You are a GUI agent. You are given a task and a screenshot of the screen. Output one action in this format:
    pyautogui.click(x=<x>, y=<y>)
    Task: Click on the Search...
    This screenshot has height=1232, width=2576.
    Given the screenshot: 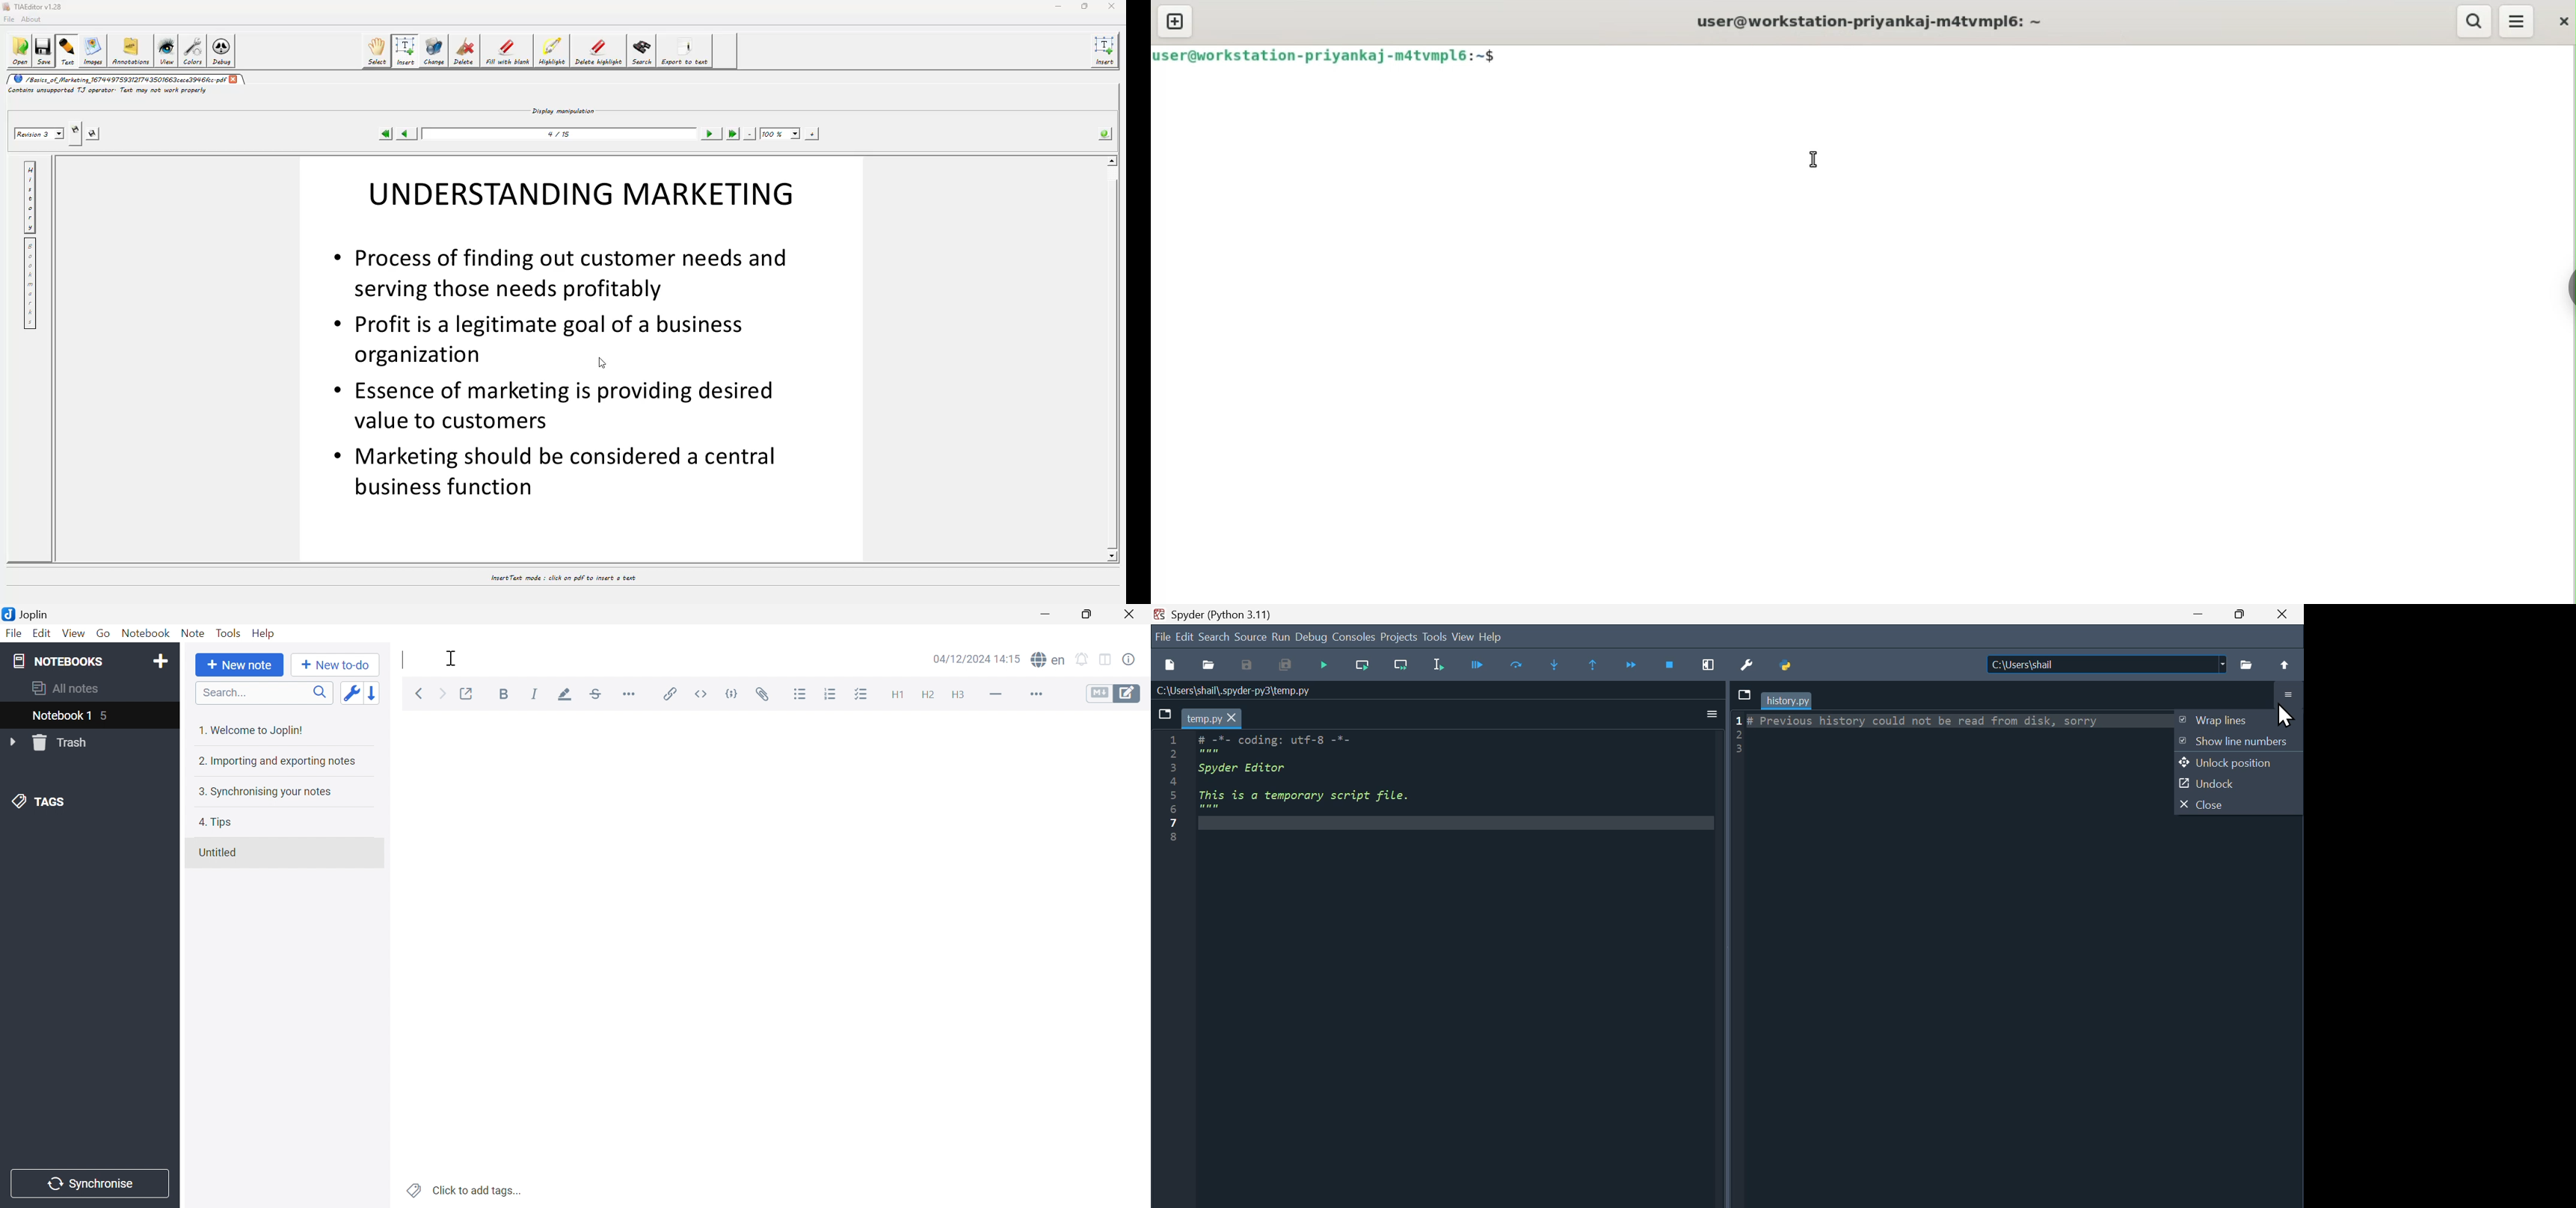 What is the action you would take?
    pyautogui.click(x=264, y=693)
    